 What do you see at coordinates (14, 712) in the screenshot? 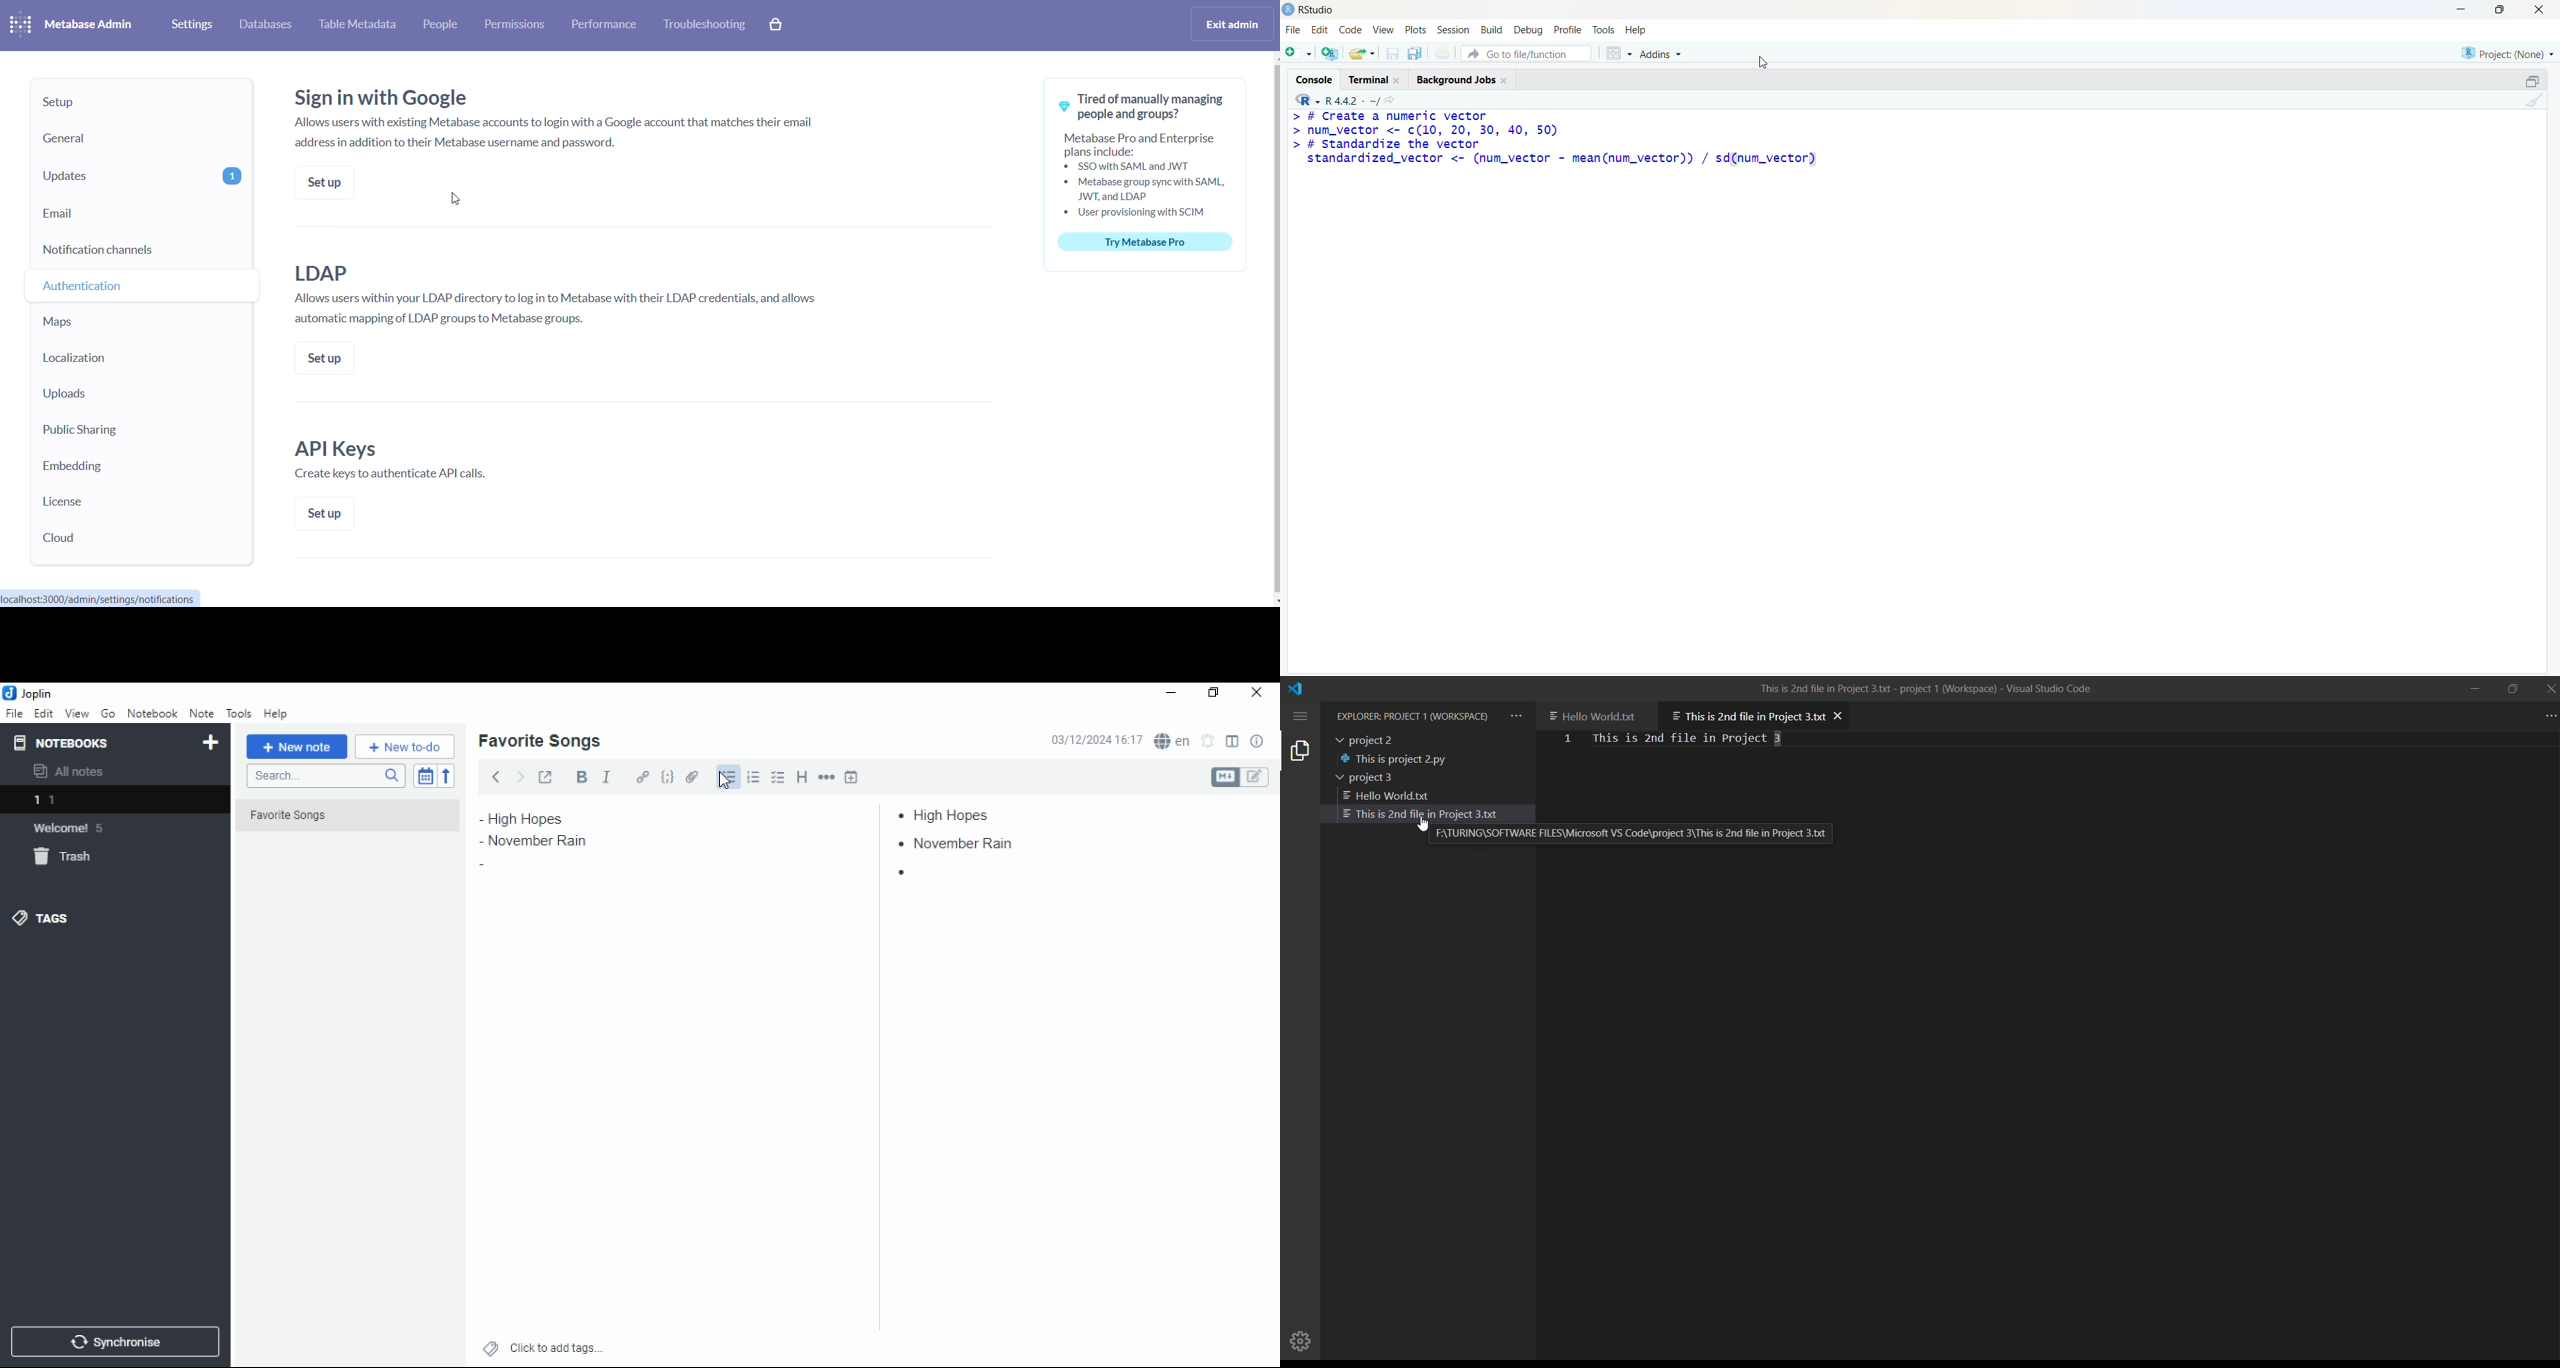
I see `file` at bounding box center [14, 712].